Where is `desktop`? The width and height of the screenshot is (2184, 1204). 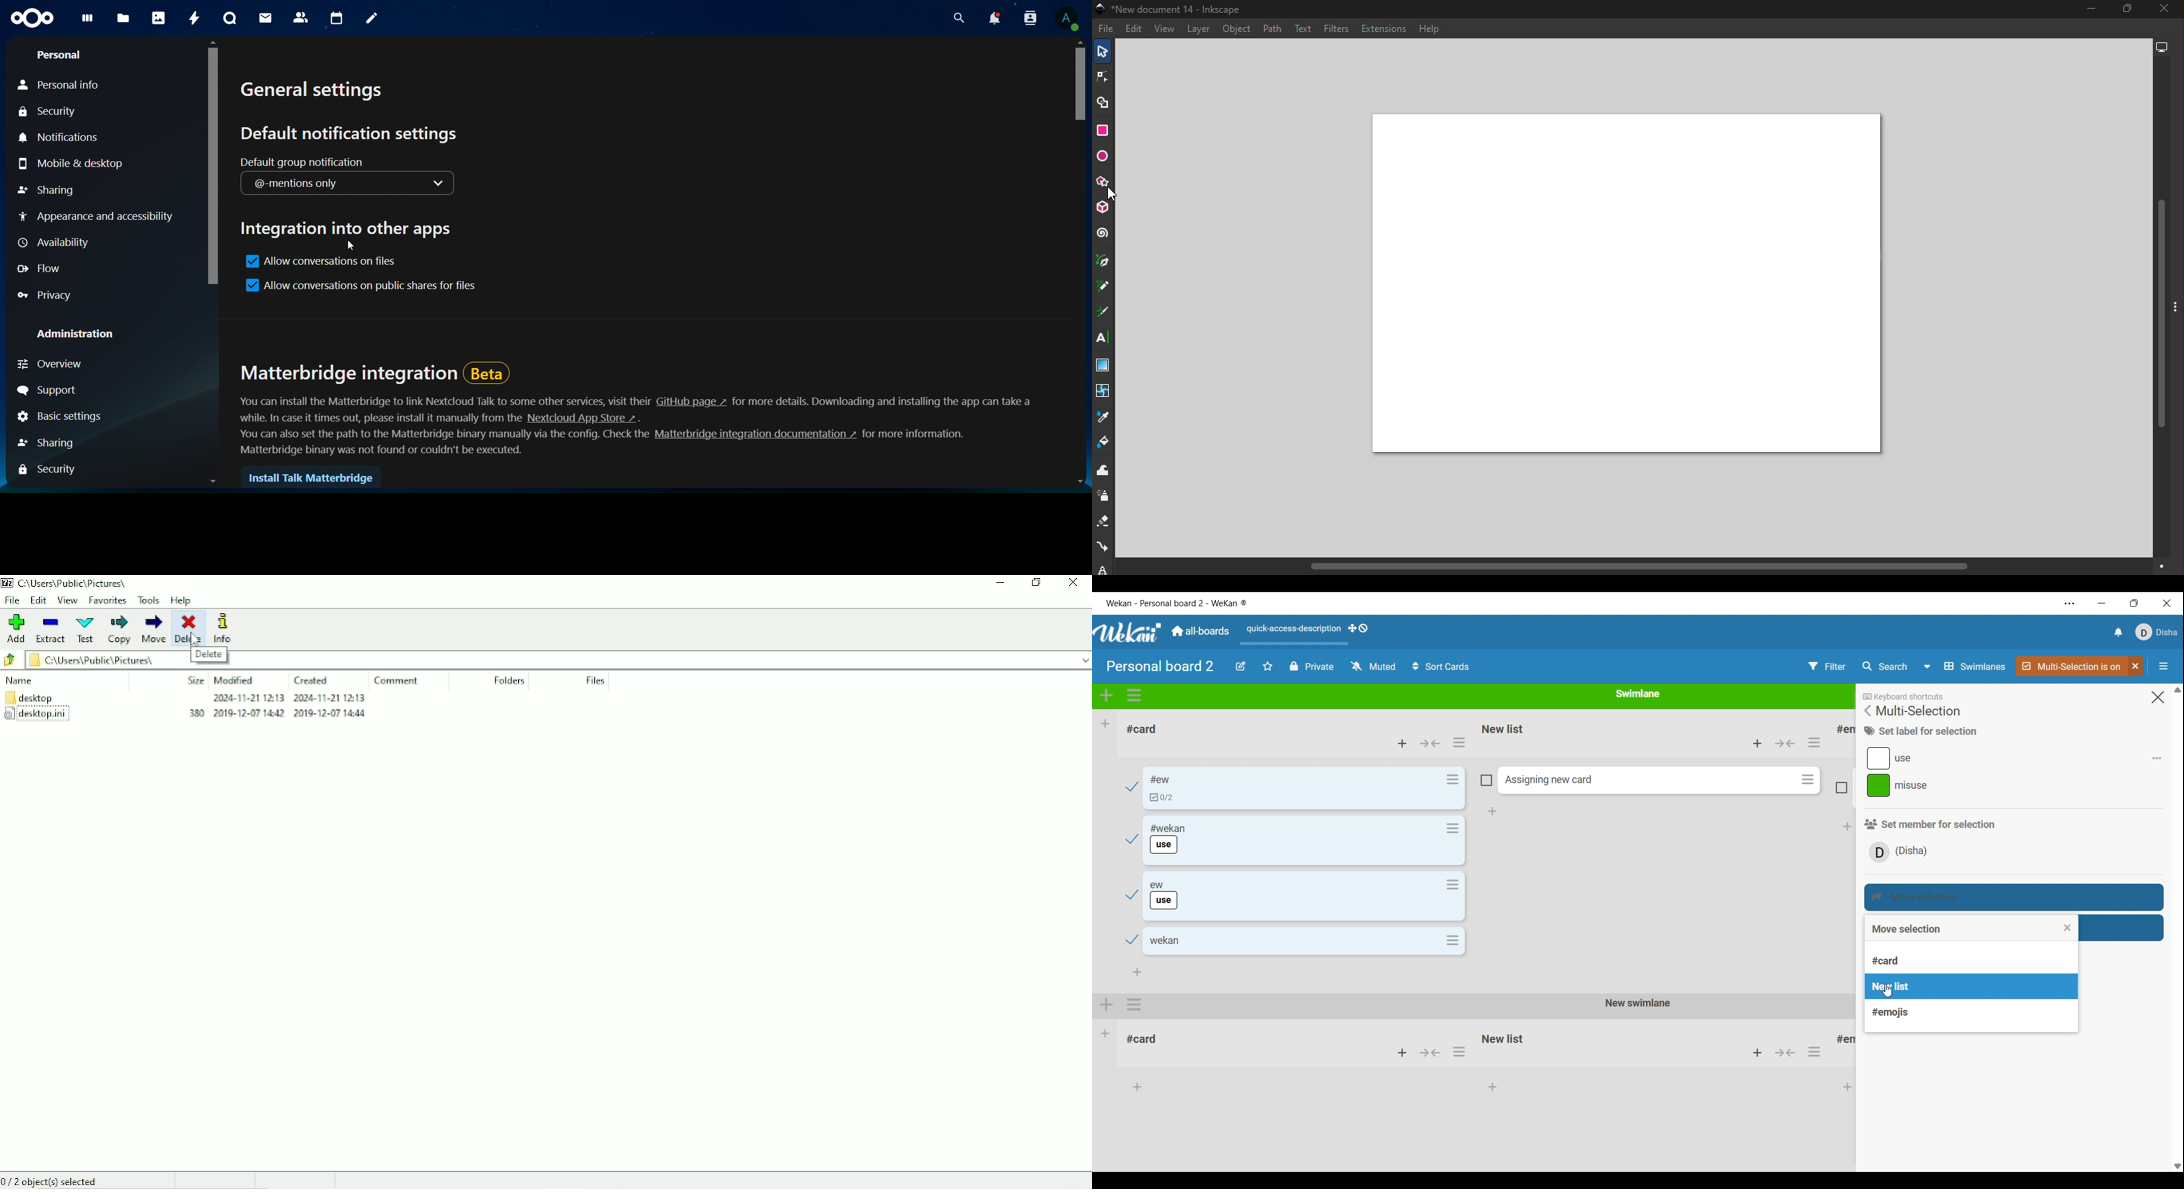 desktop is located at coordinates (35, 698).